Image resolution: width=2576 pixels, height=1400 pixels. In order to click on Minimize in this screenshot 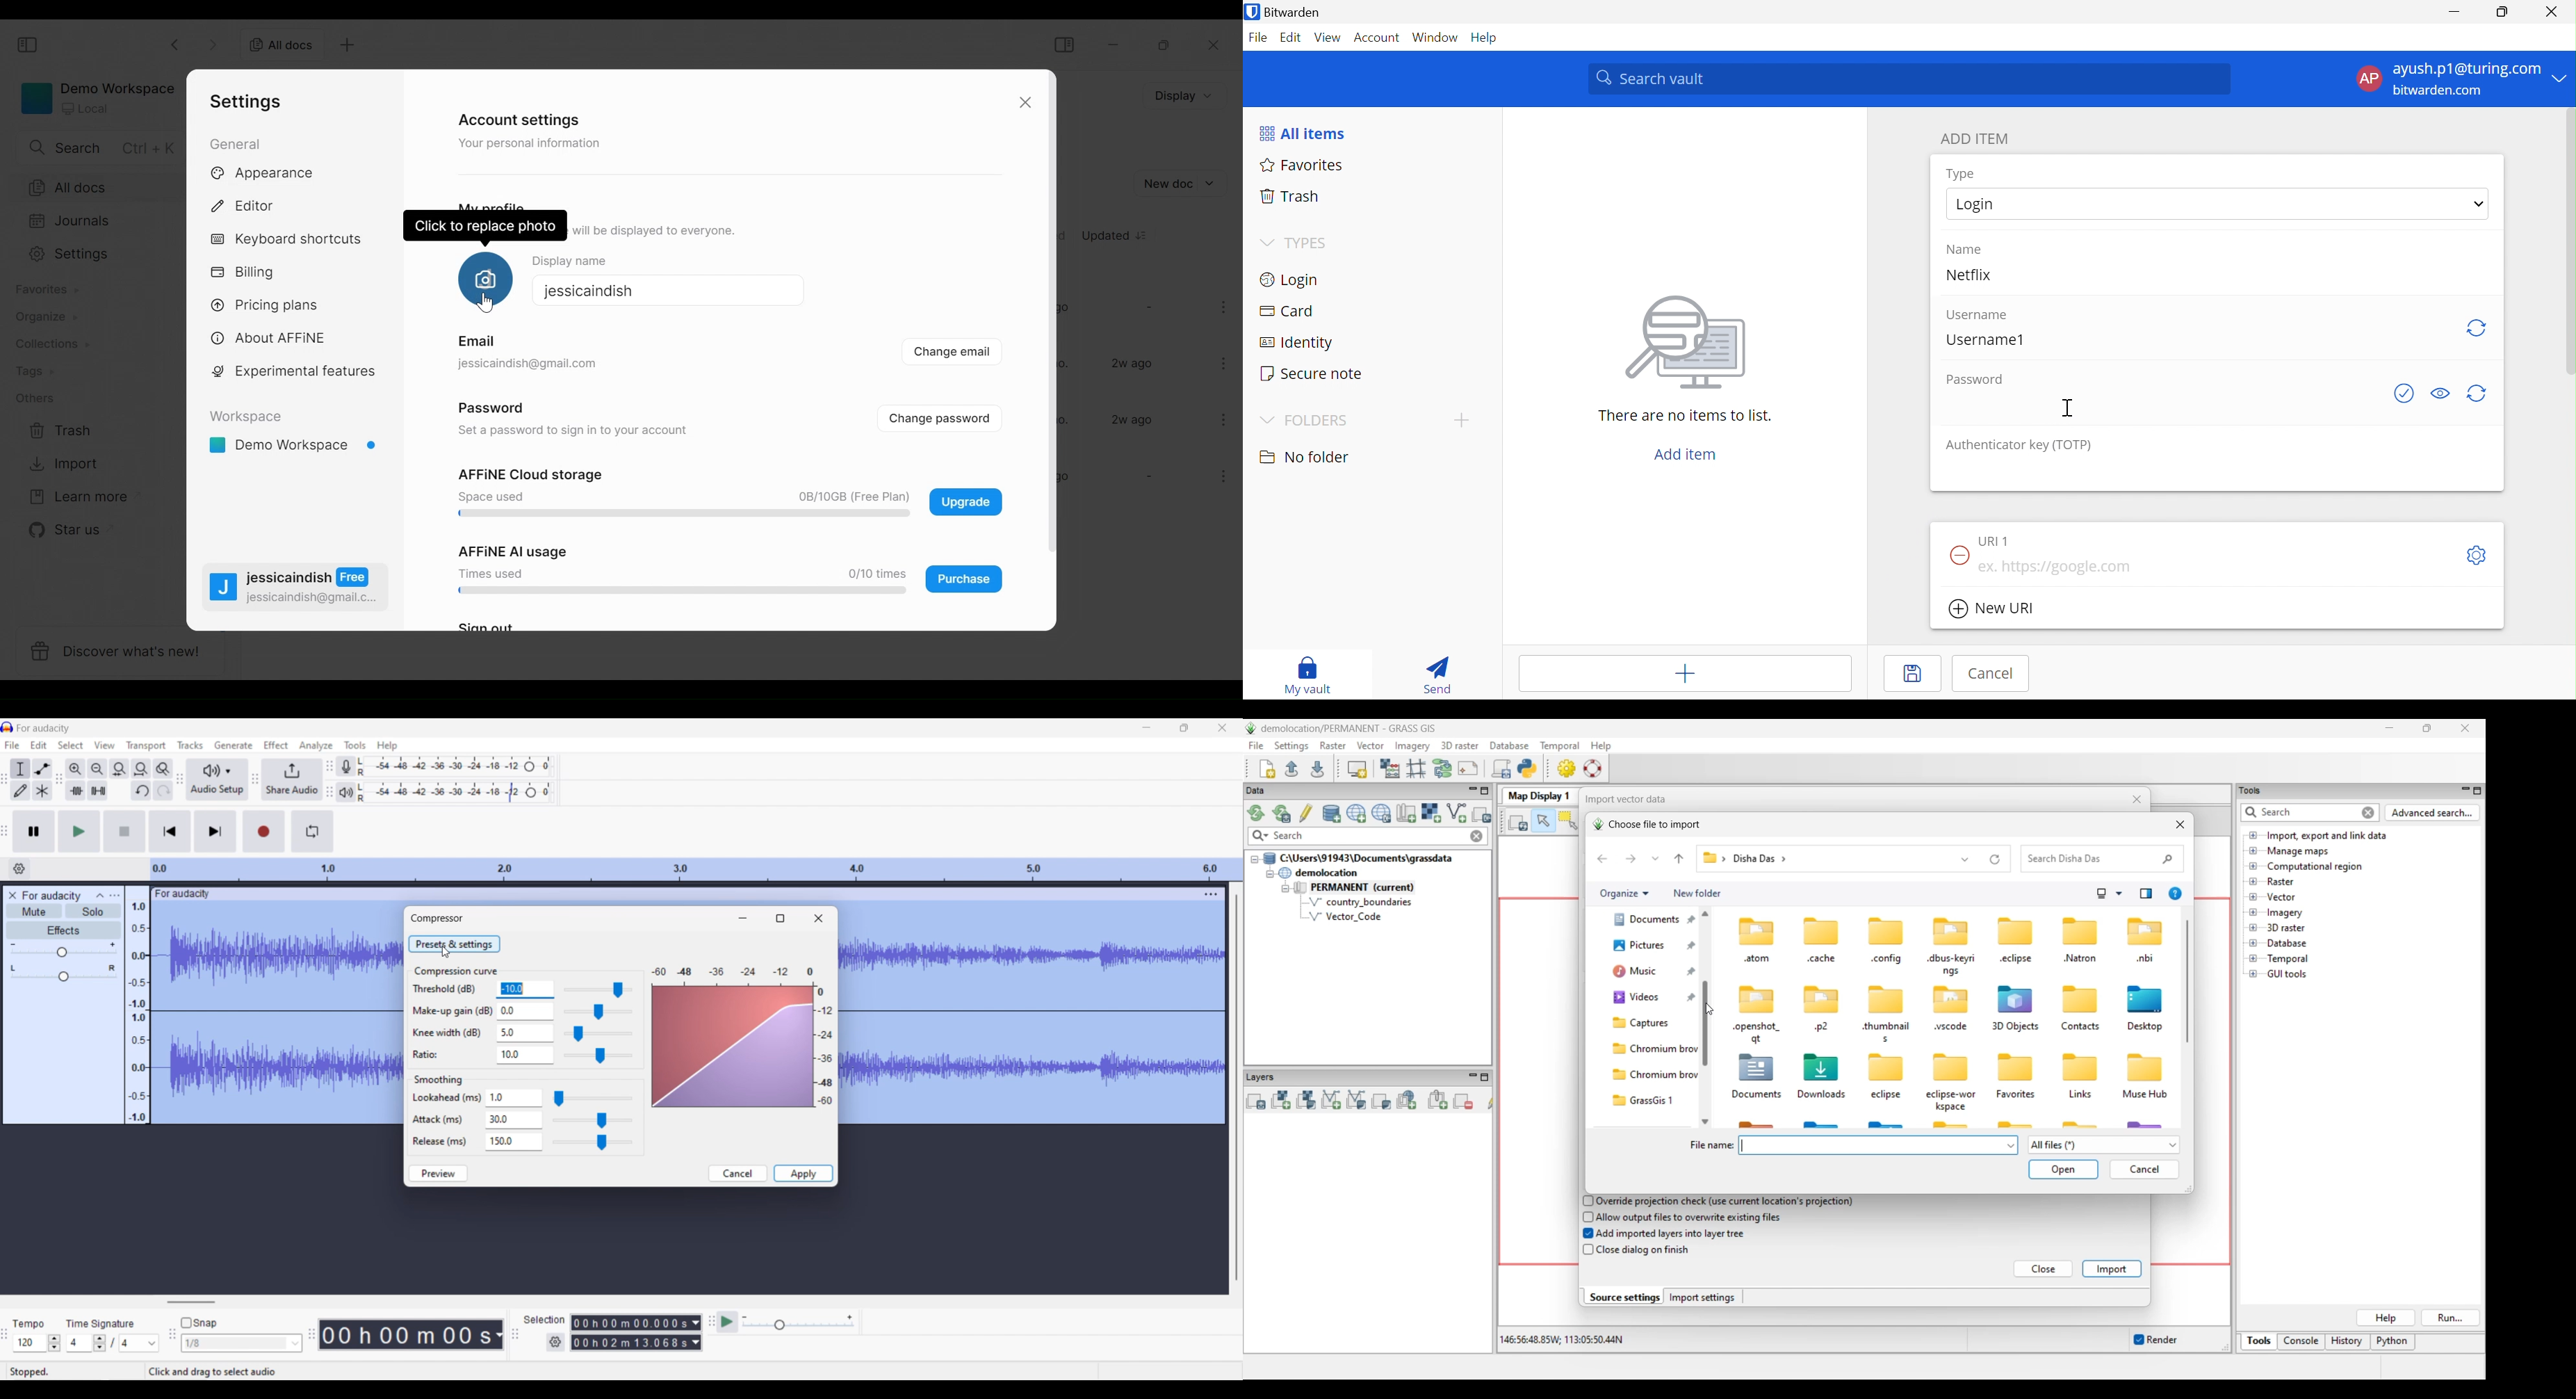, I will do `click(743, 918)`.